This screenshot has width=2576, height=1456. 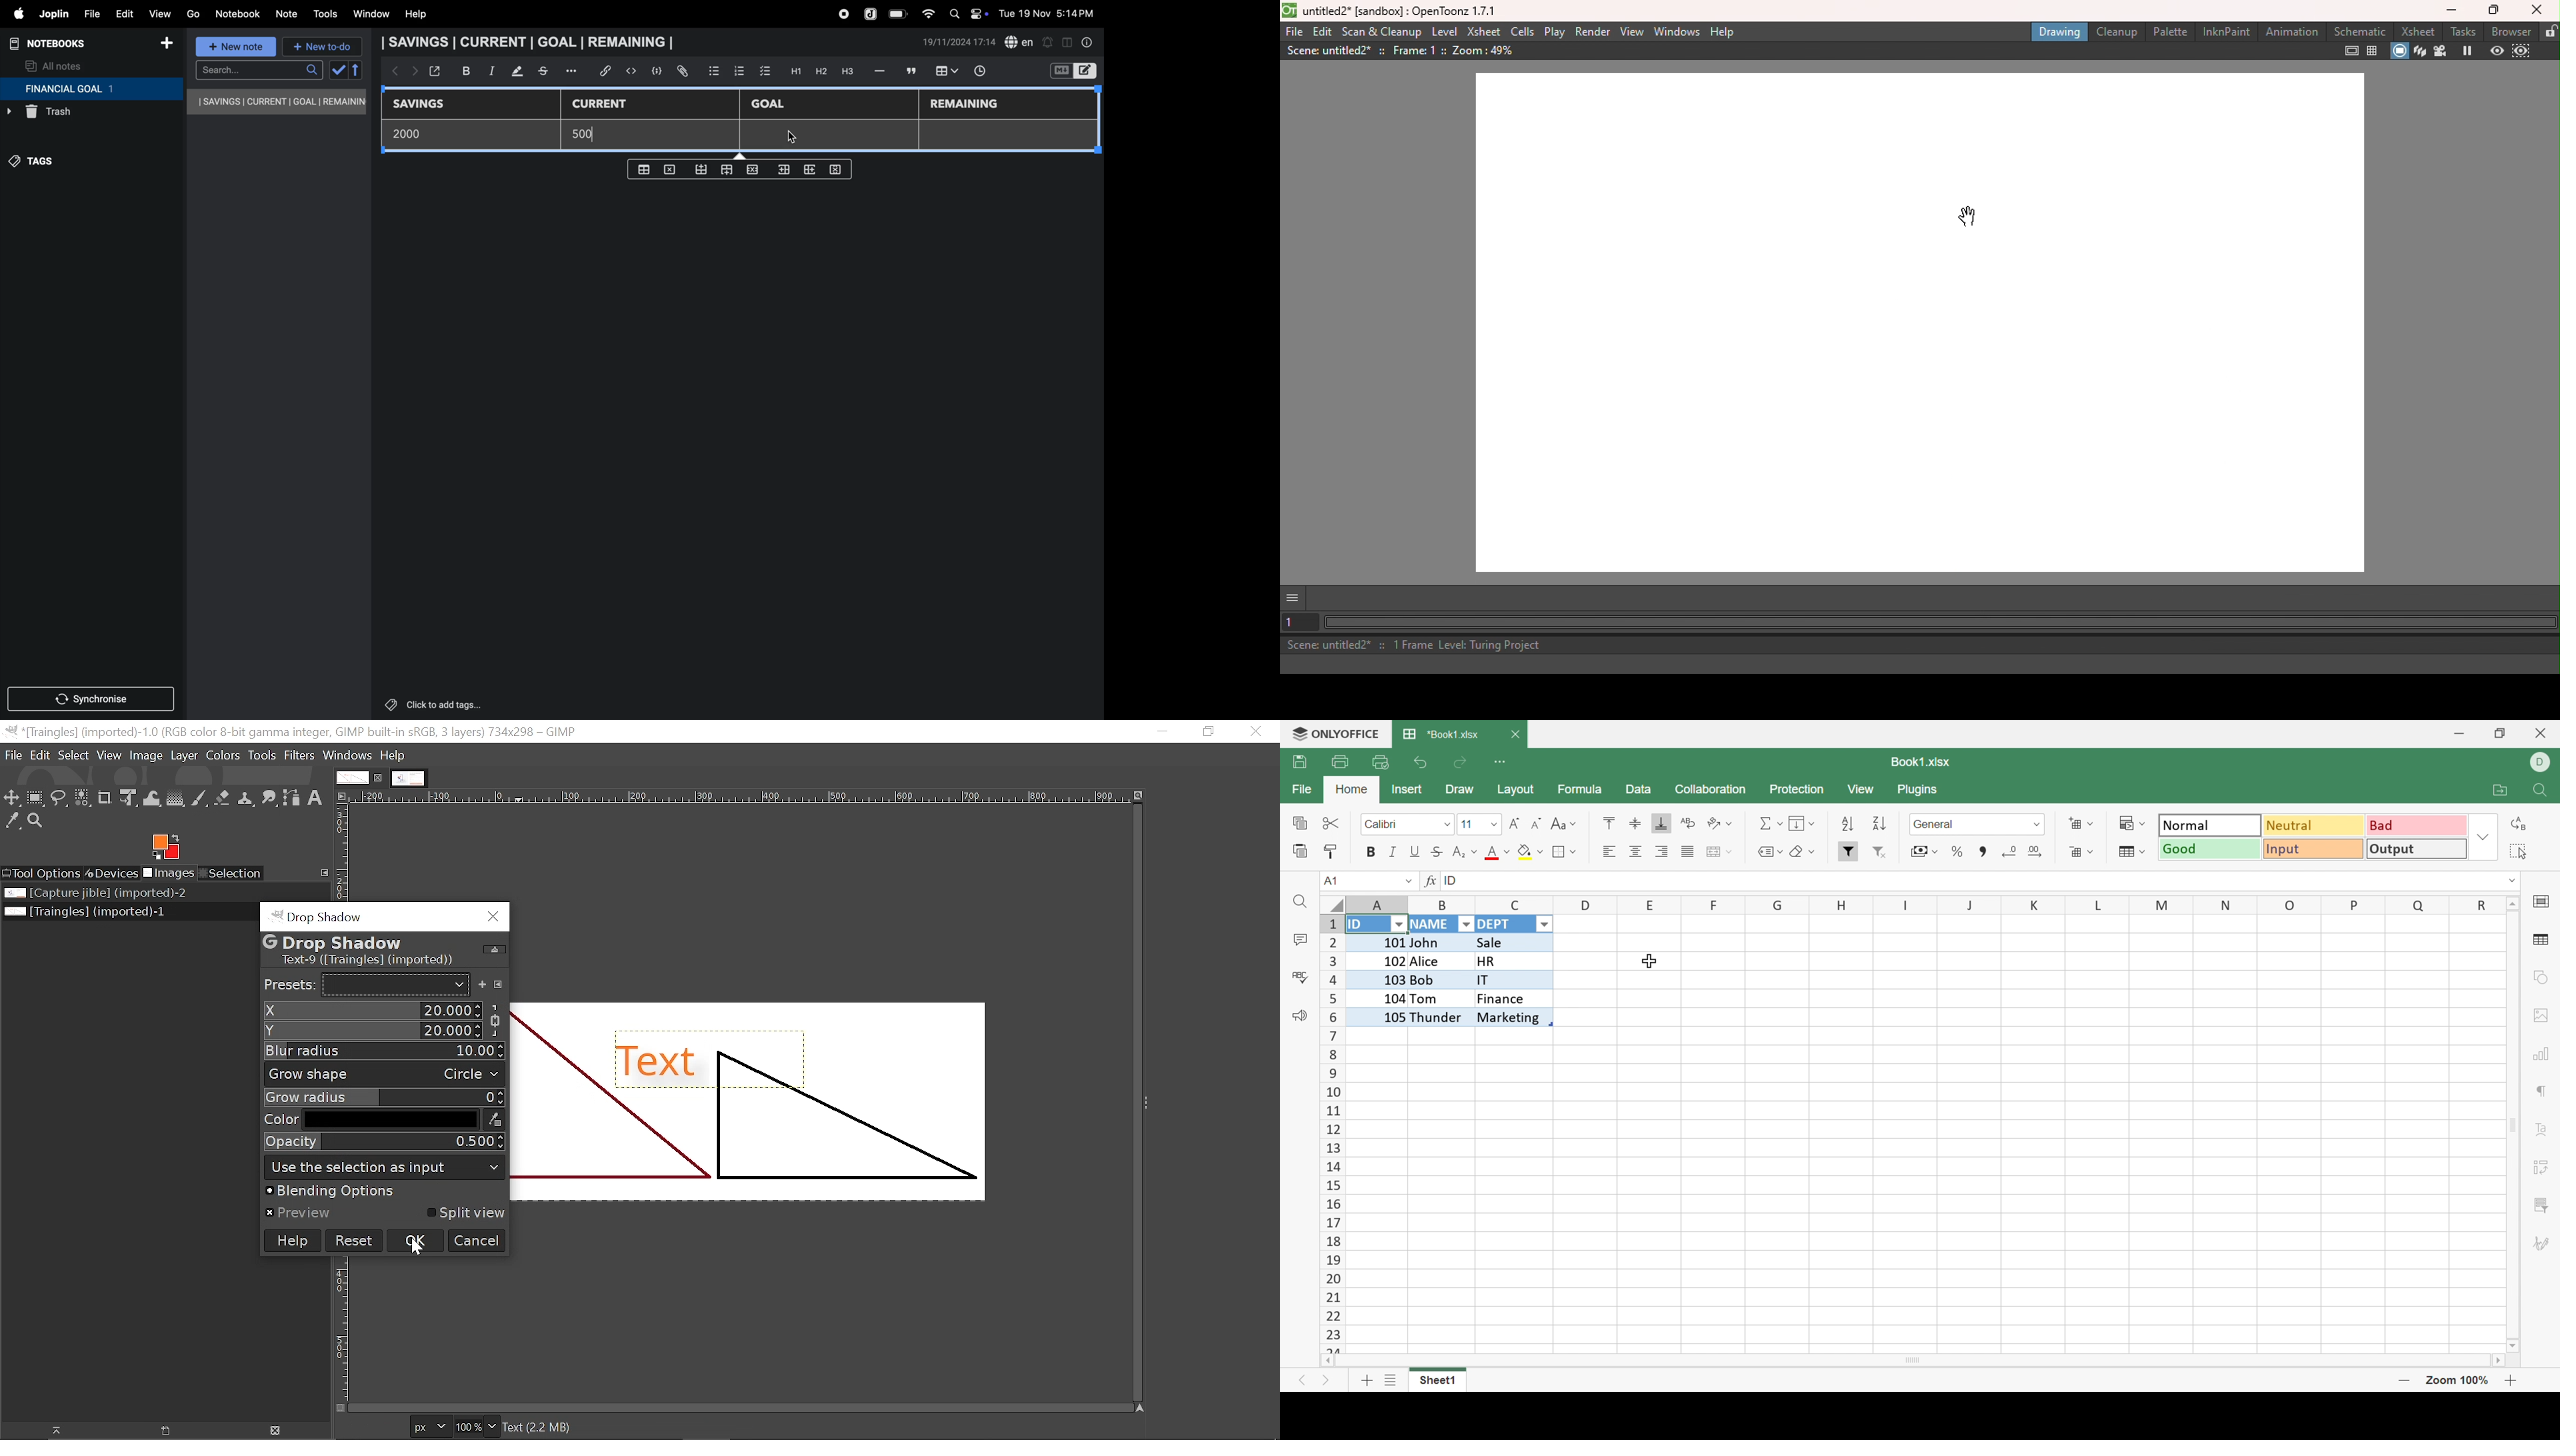 I want to click on wifi, so click(x=926, y=14).